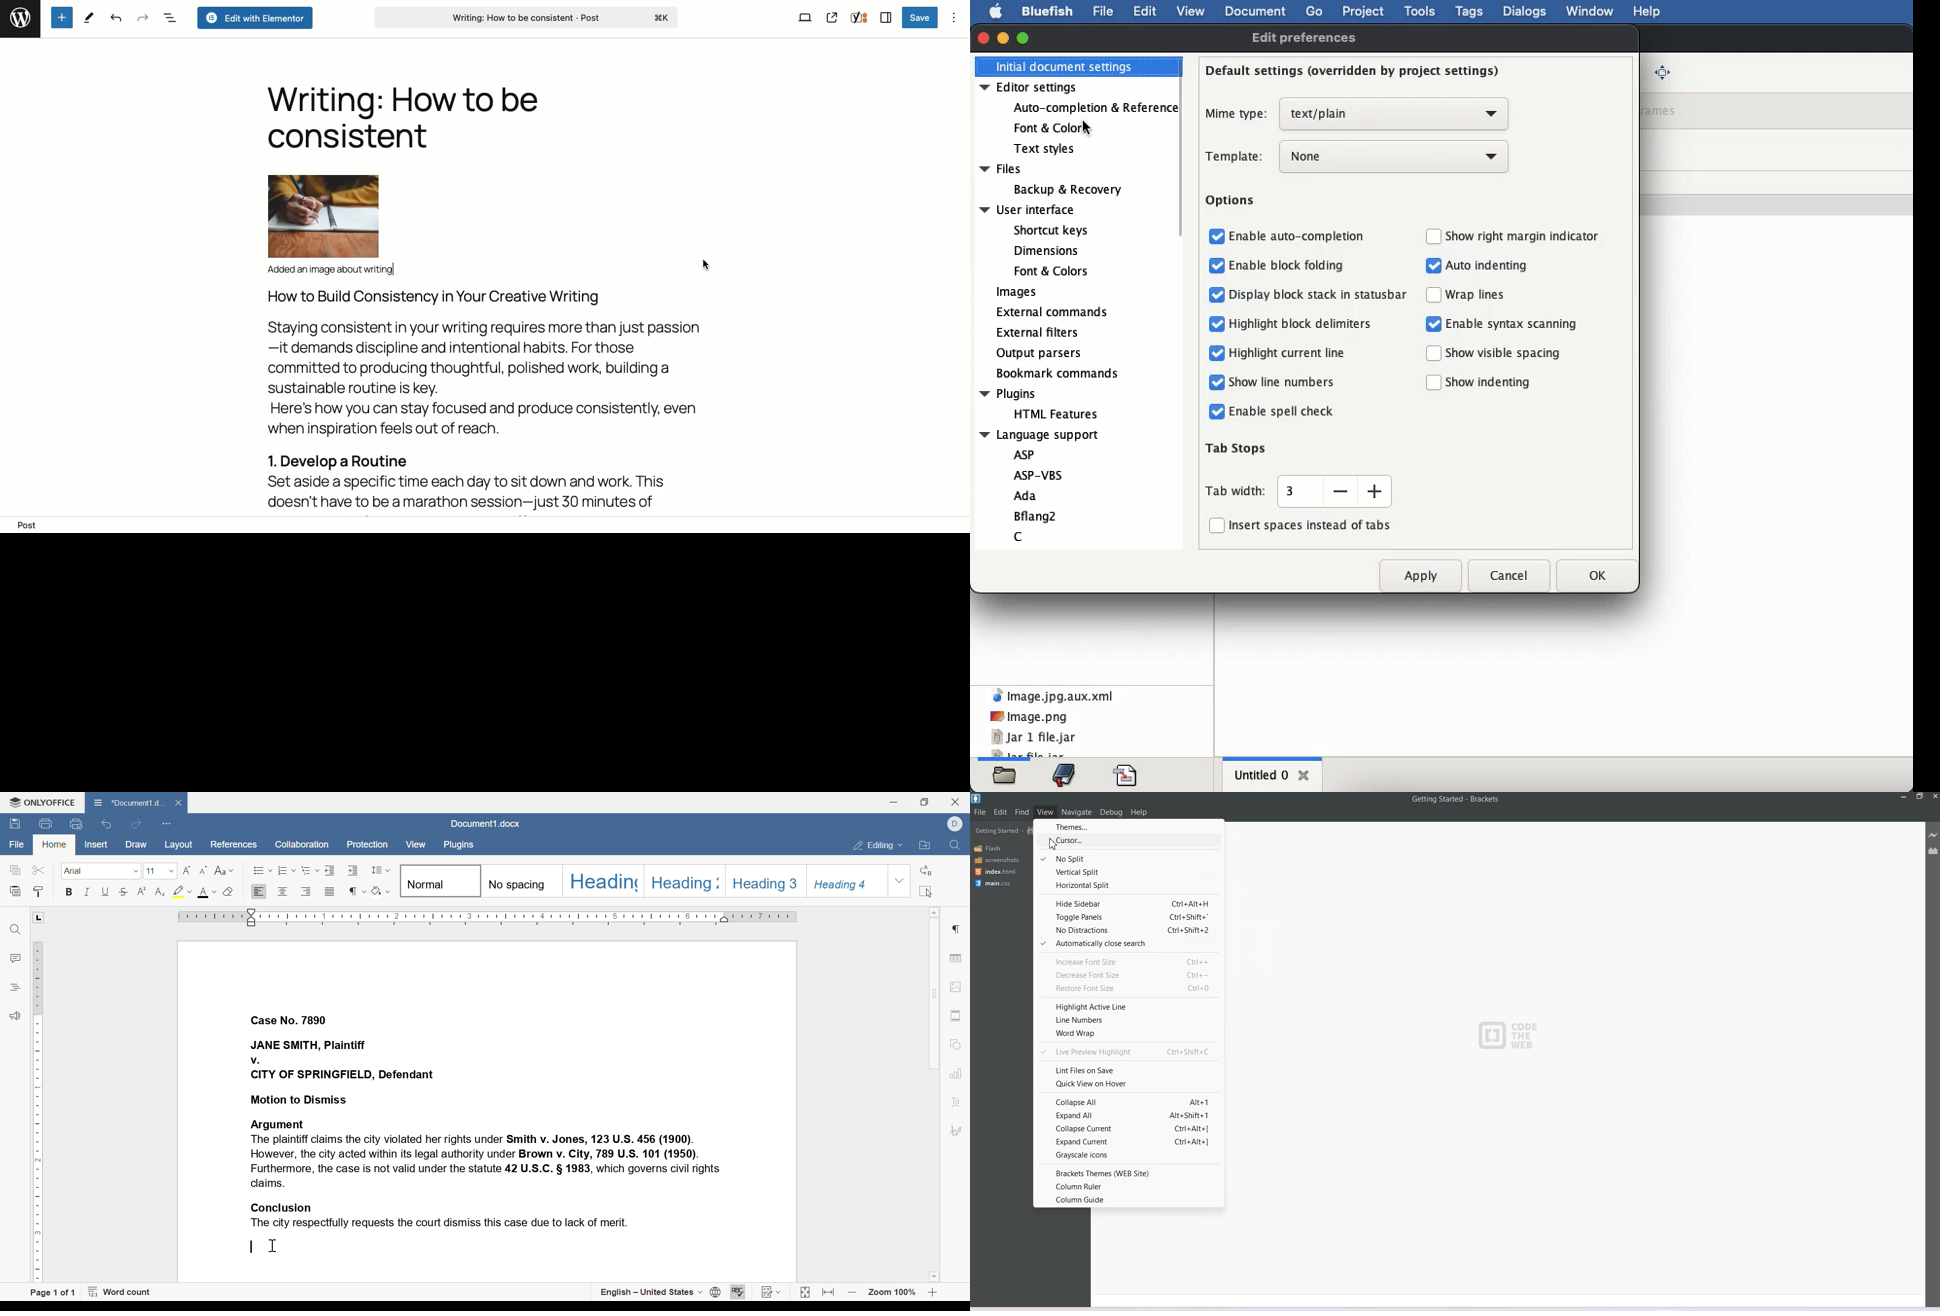 The height and width of the screenshot is (1316, 1960). I want to click on Getting Started, so click(999, 830).